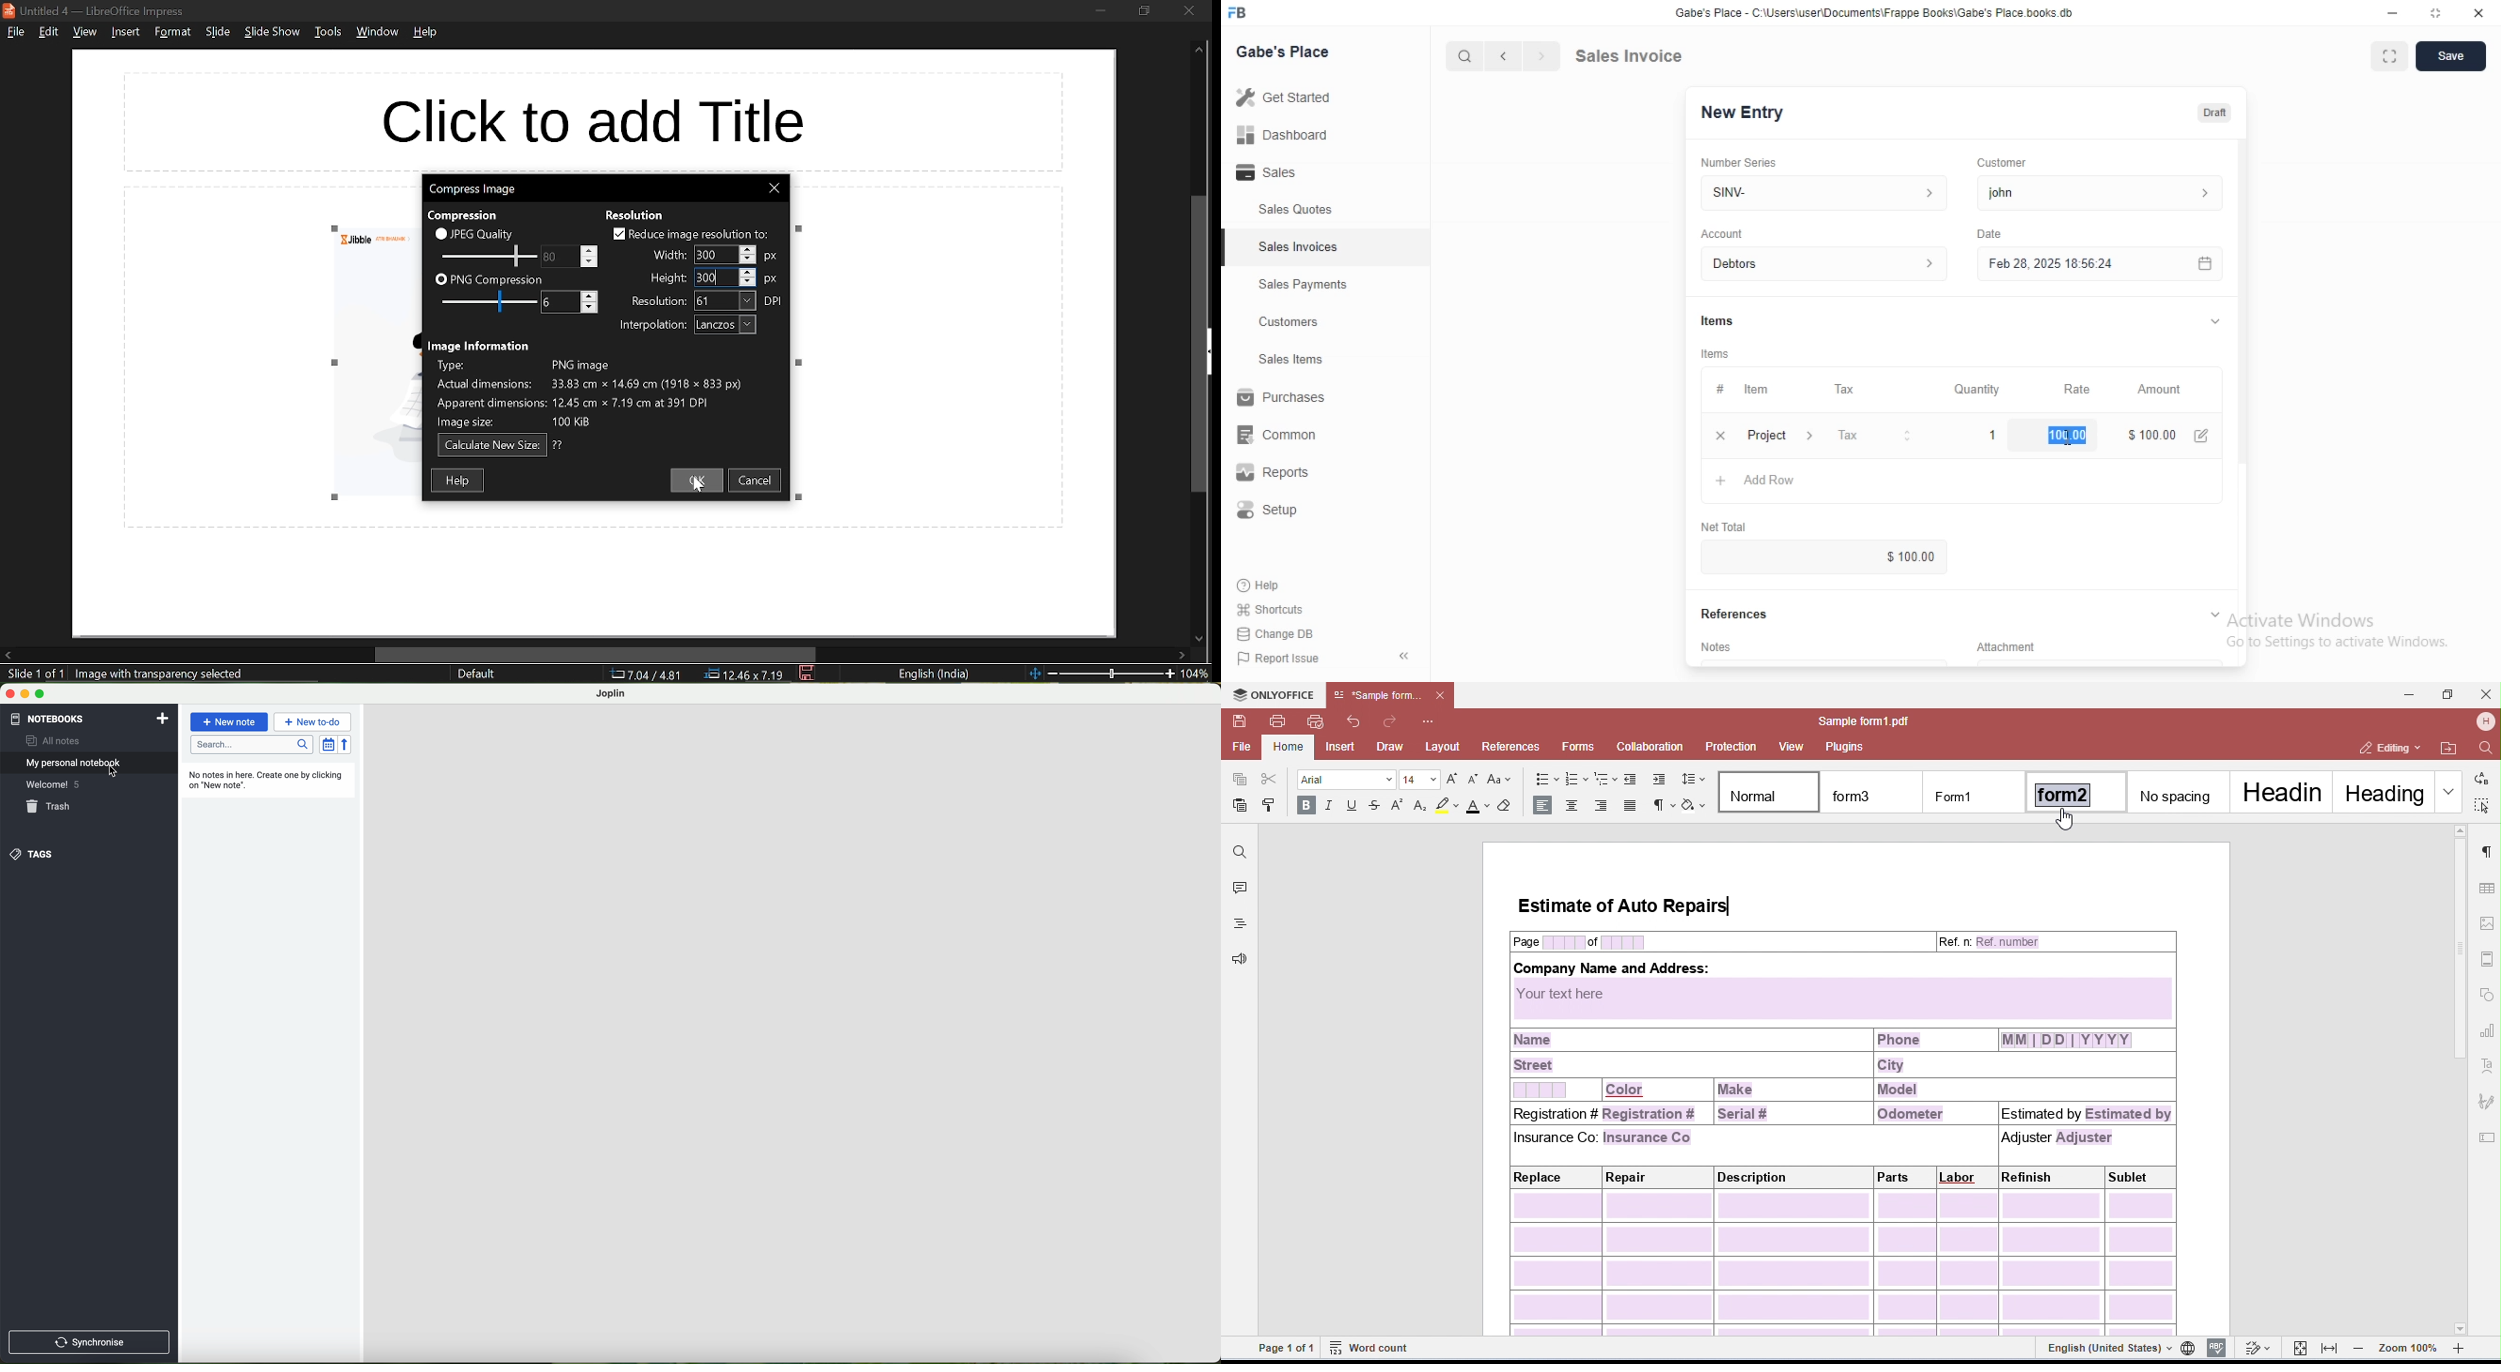 Image resolution: width=2520 pixels, height=1372 pixels. Describe the element at coordinates (486, 301) in the screenshot. I see `PNG compression scale` at that location.